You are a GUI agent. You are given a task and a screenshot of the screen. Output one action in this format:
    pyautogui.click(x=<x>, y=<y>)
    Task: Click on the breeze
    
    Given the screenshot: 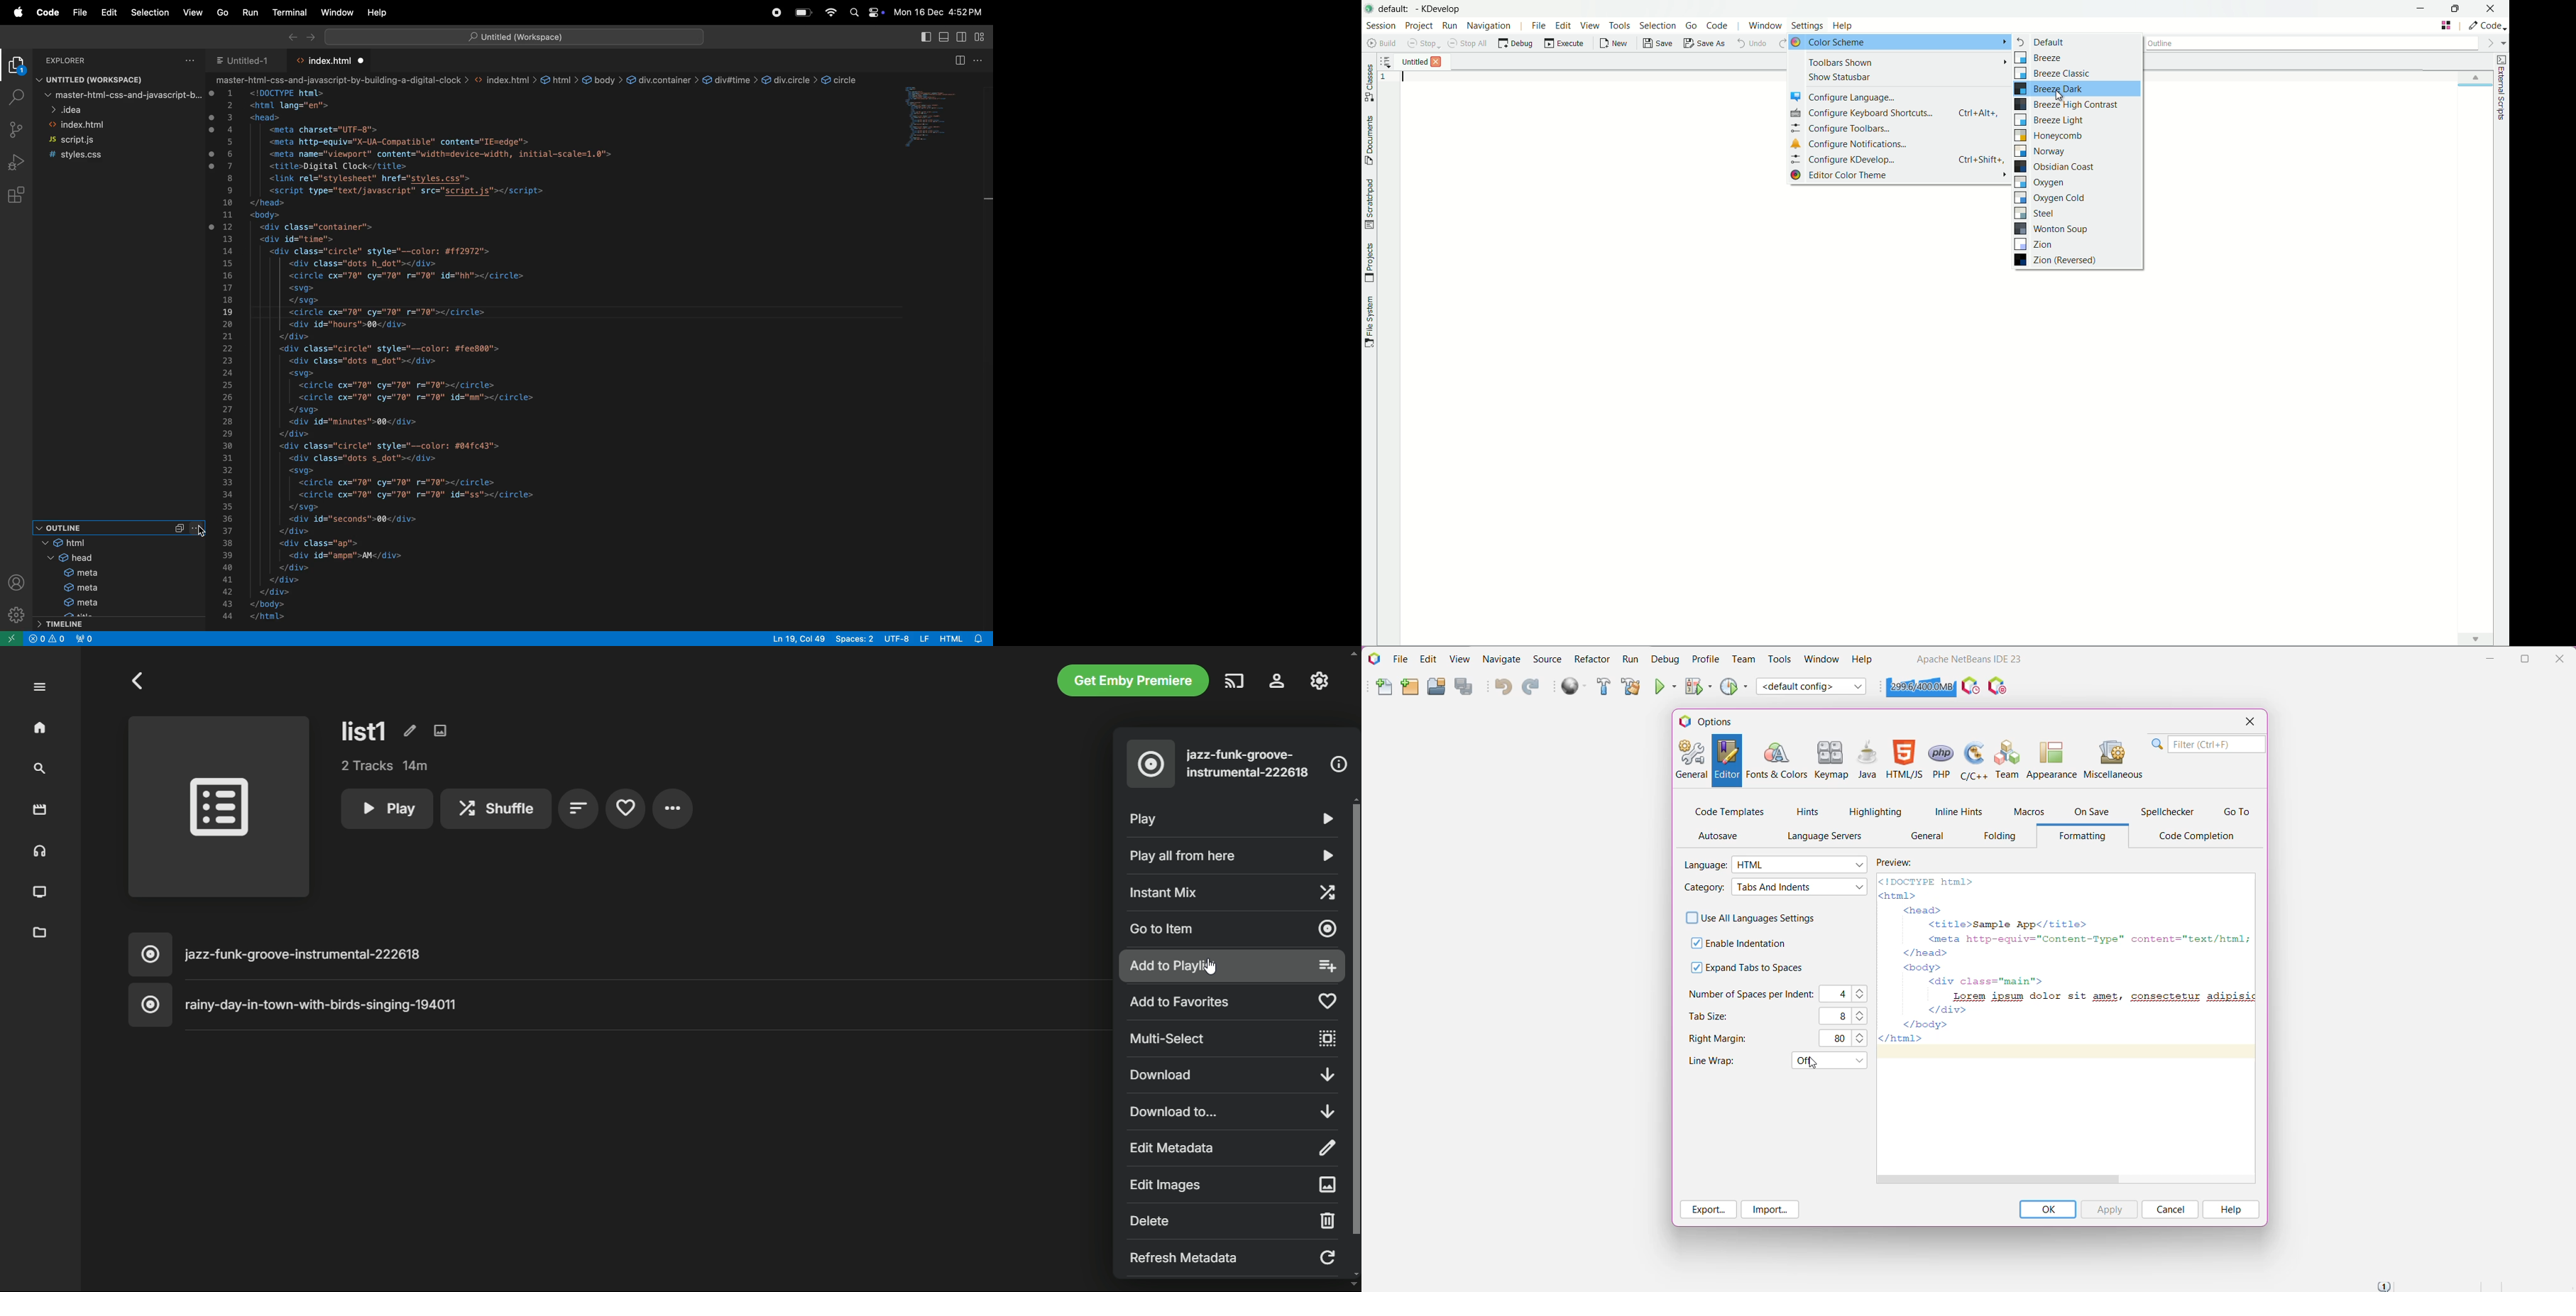 What is the action you would take?
    pyautogui.click(x=2037, y=57)
    